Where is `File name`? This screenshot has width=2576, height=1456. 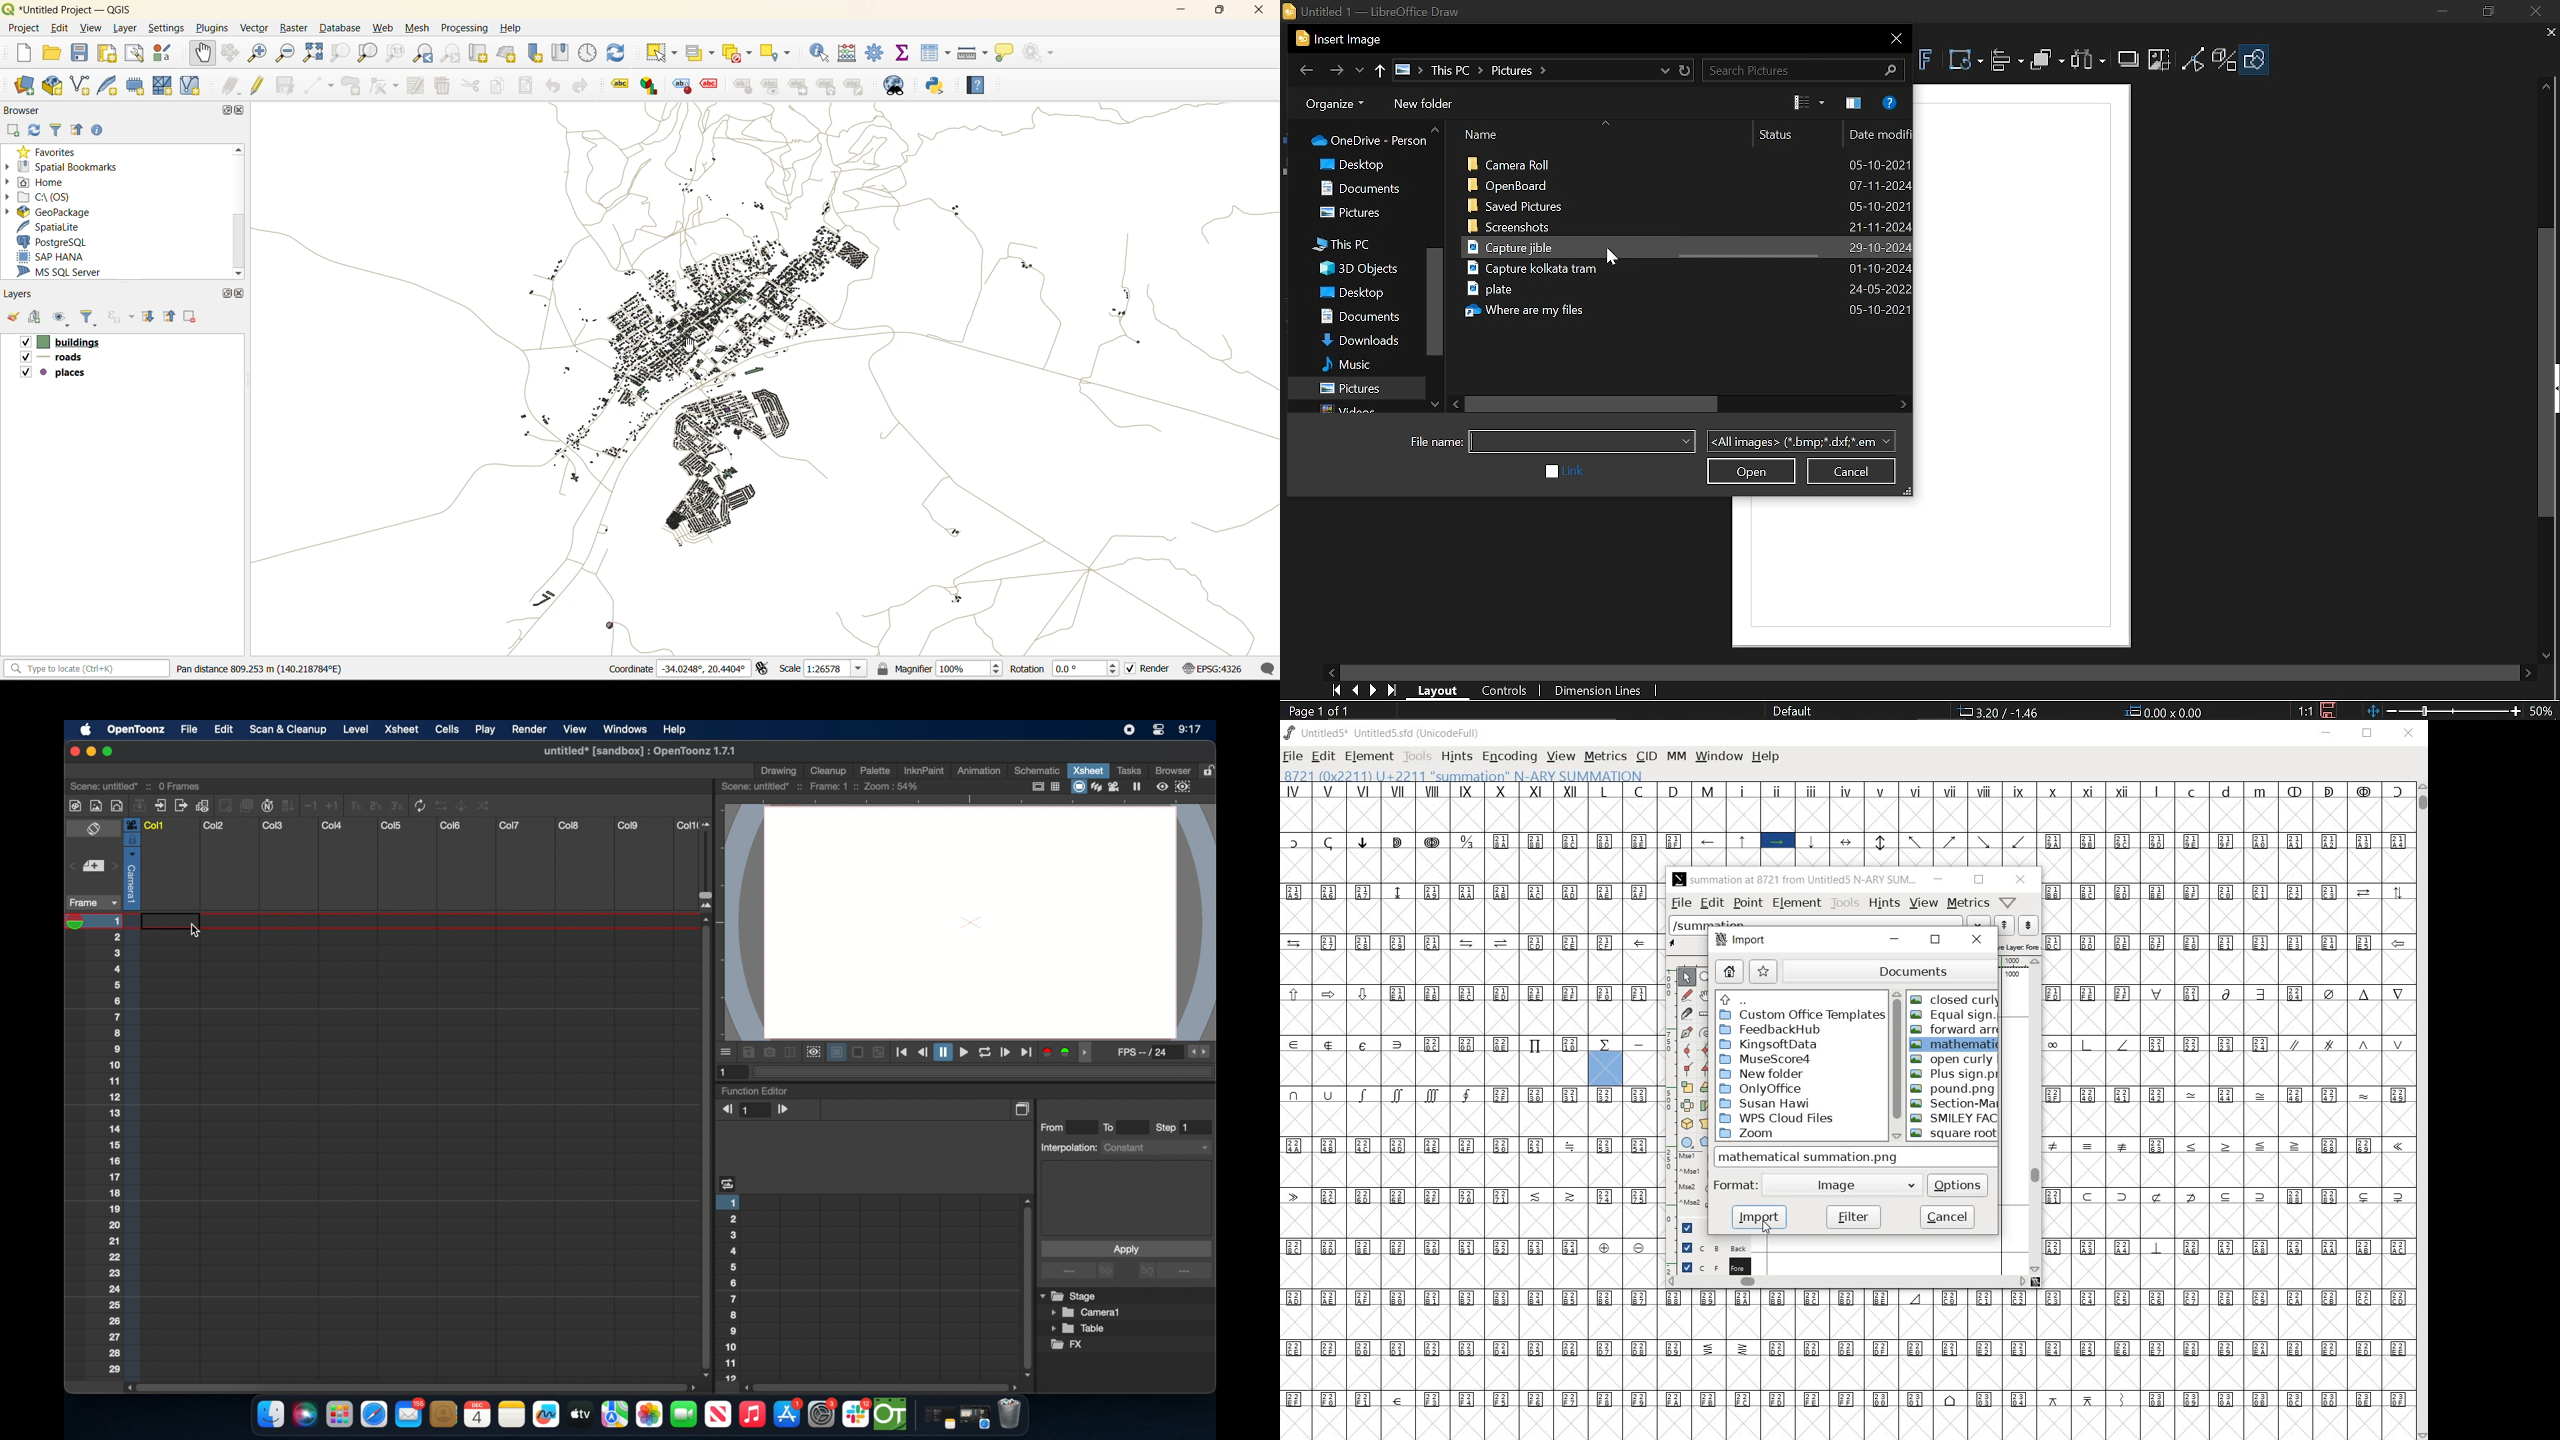 File name is located at coordinates (1582, 441).